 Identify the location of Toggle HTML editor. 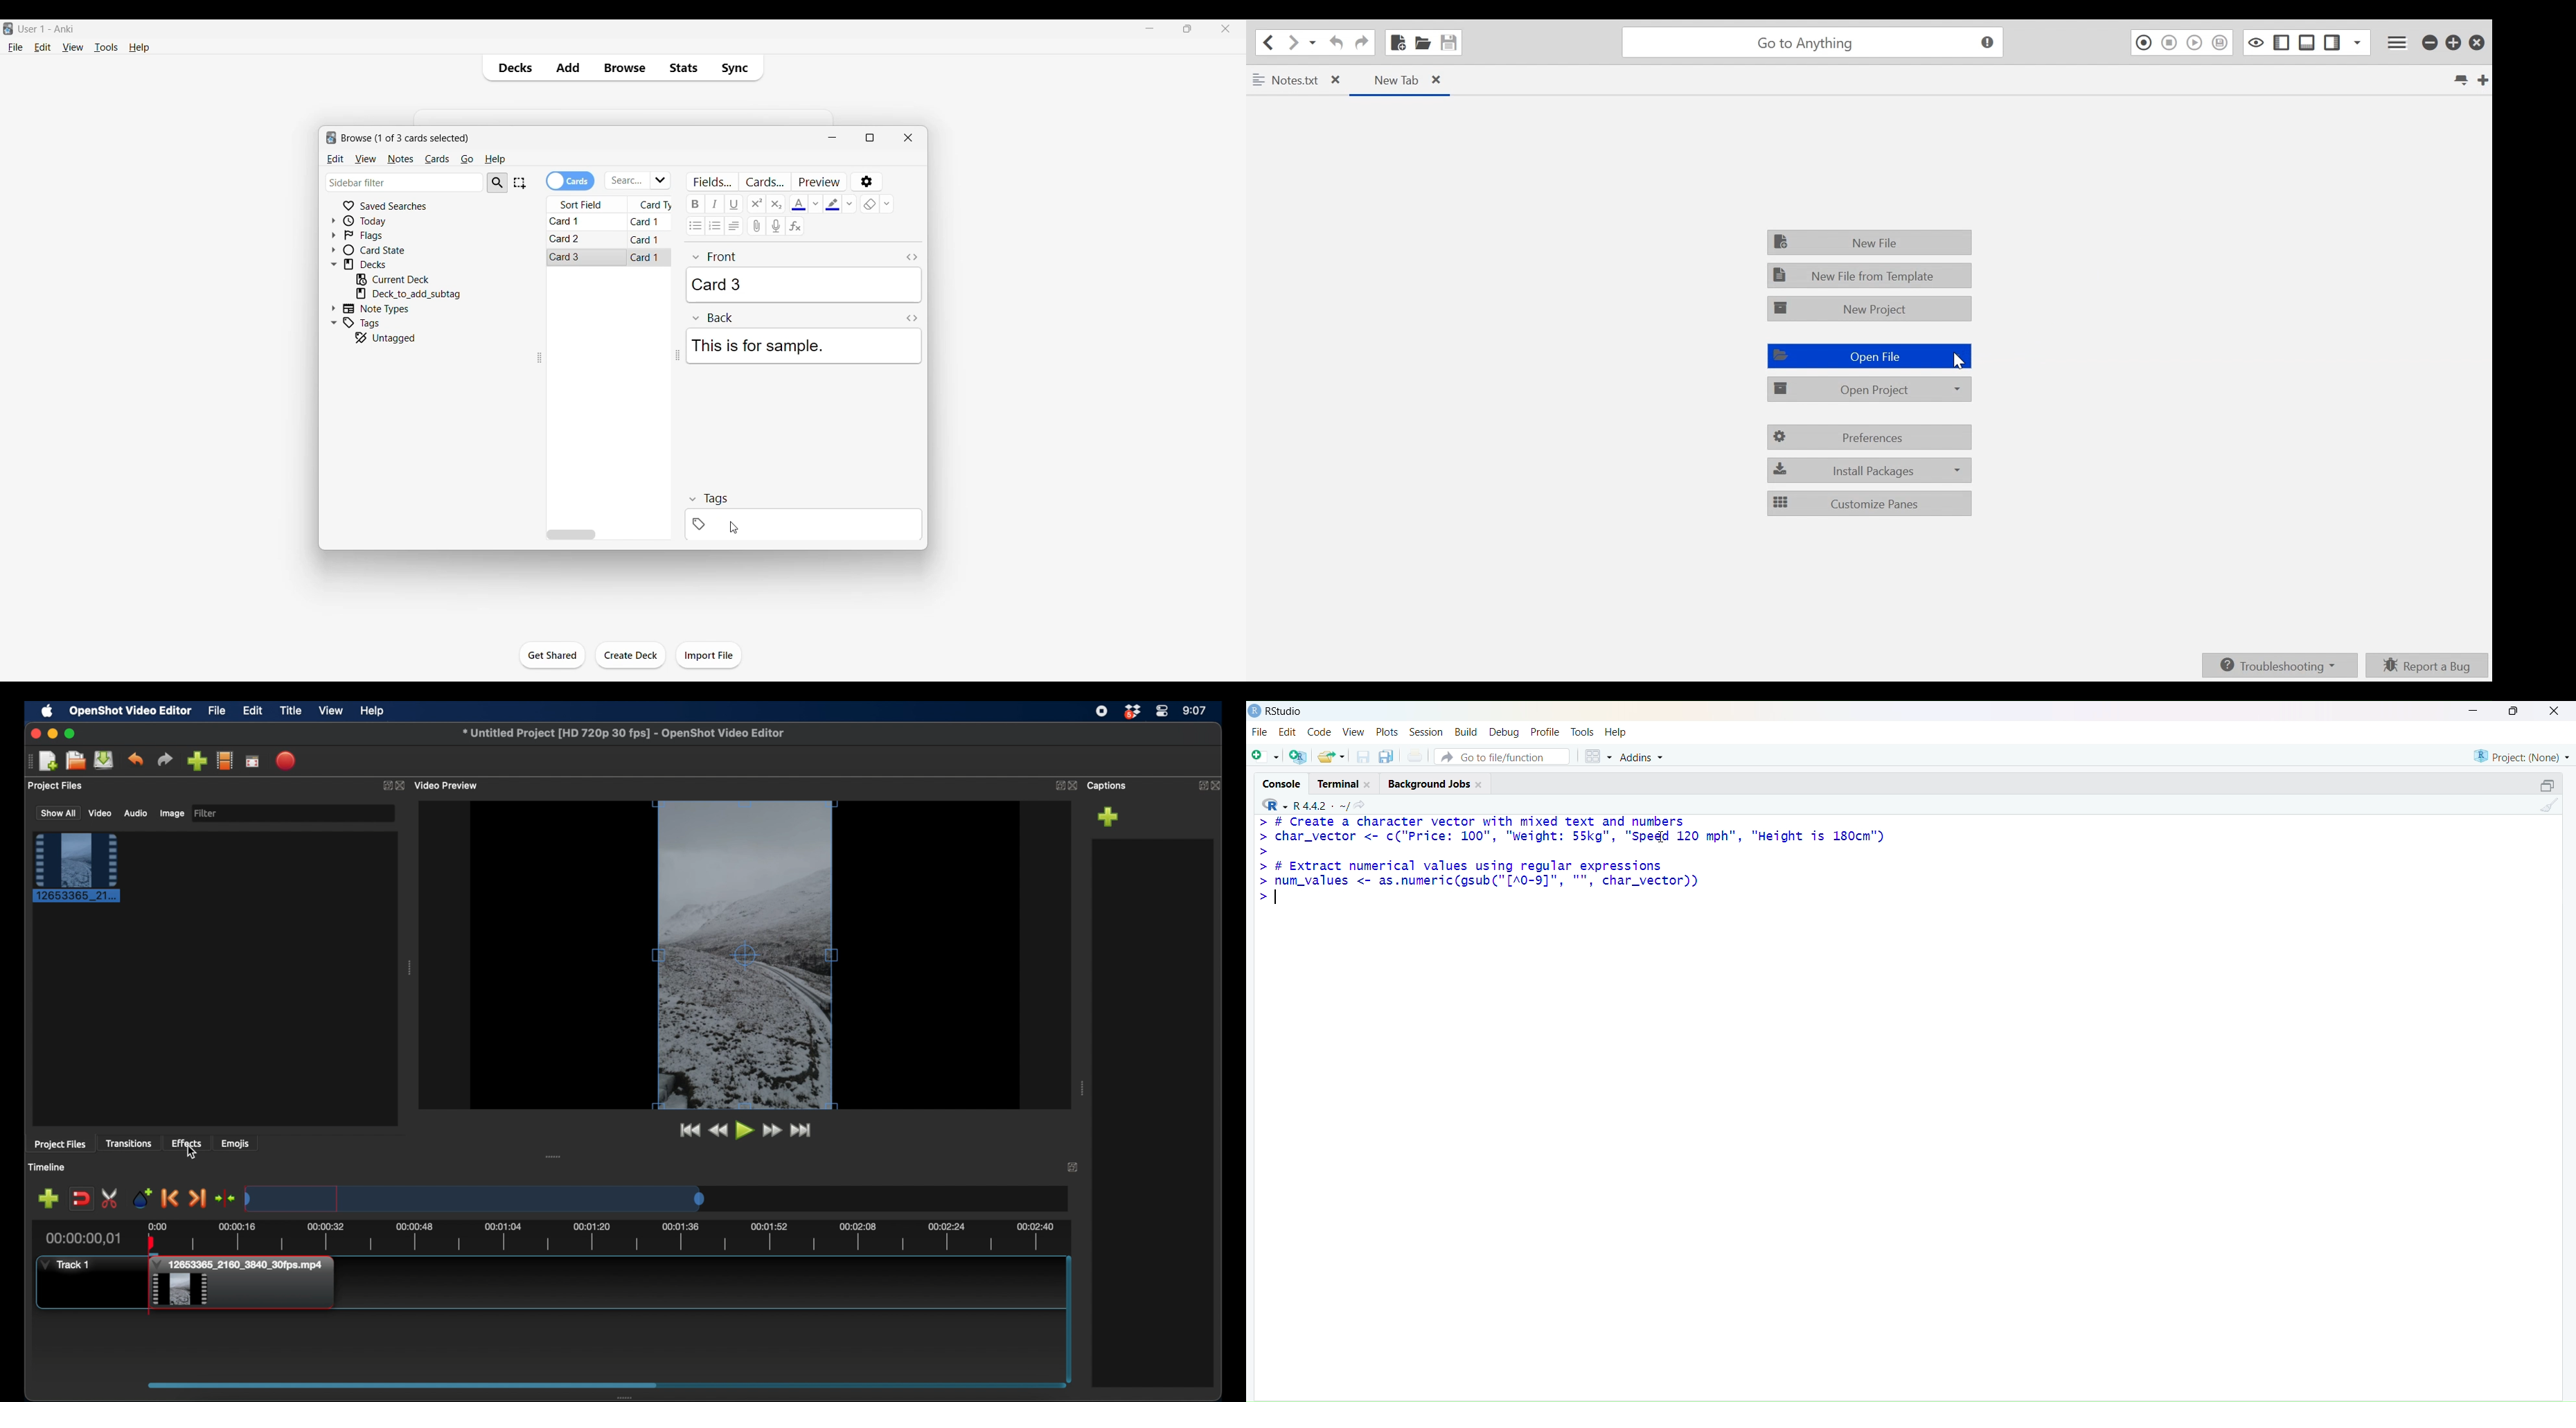
(912, 258).